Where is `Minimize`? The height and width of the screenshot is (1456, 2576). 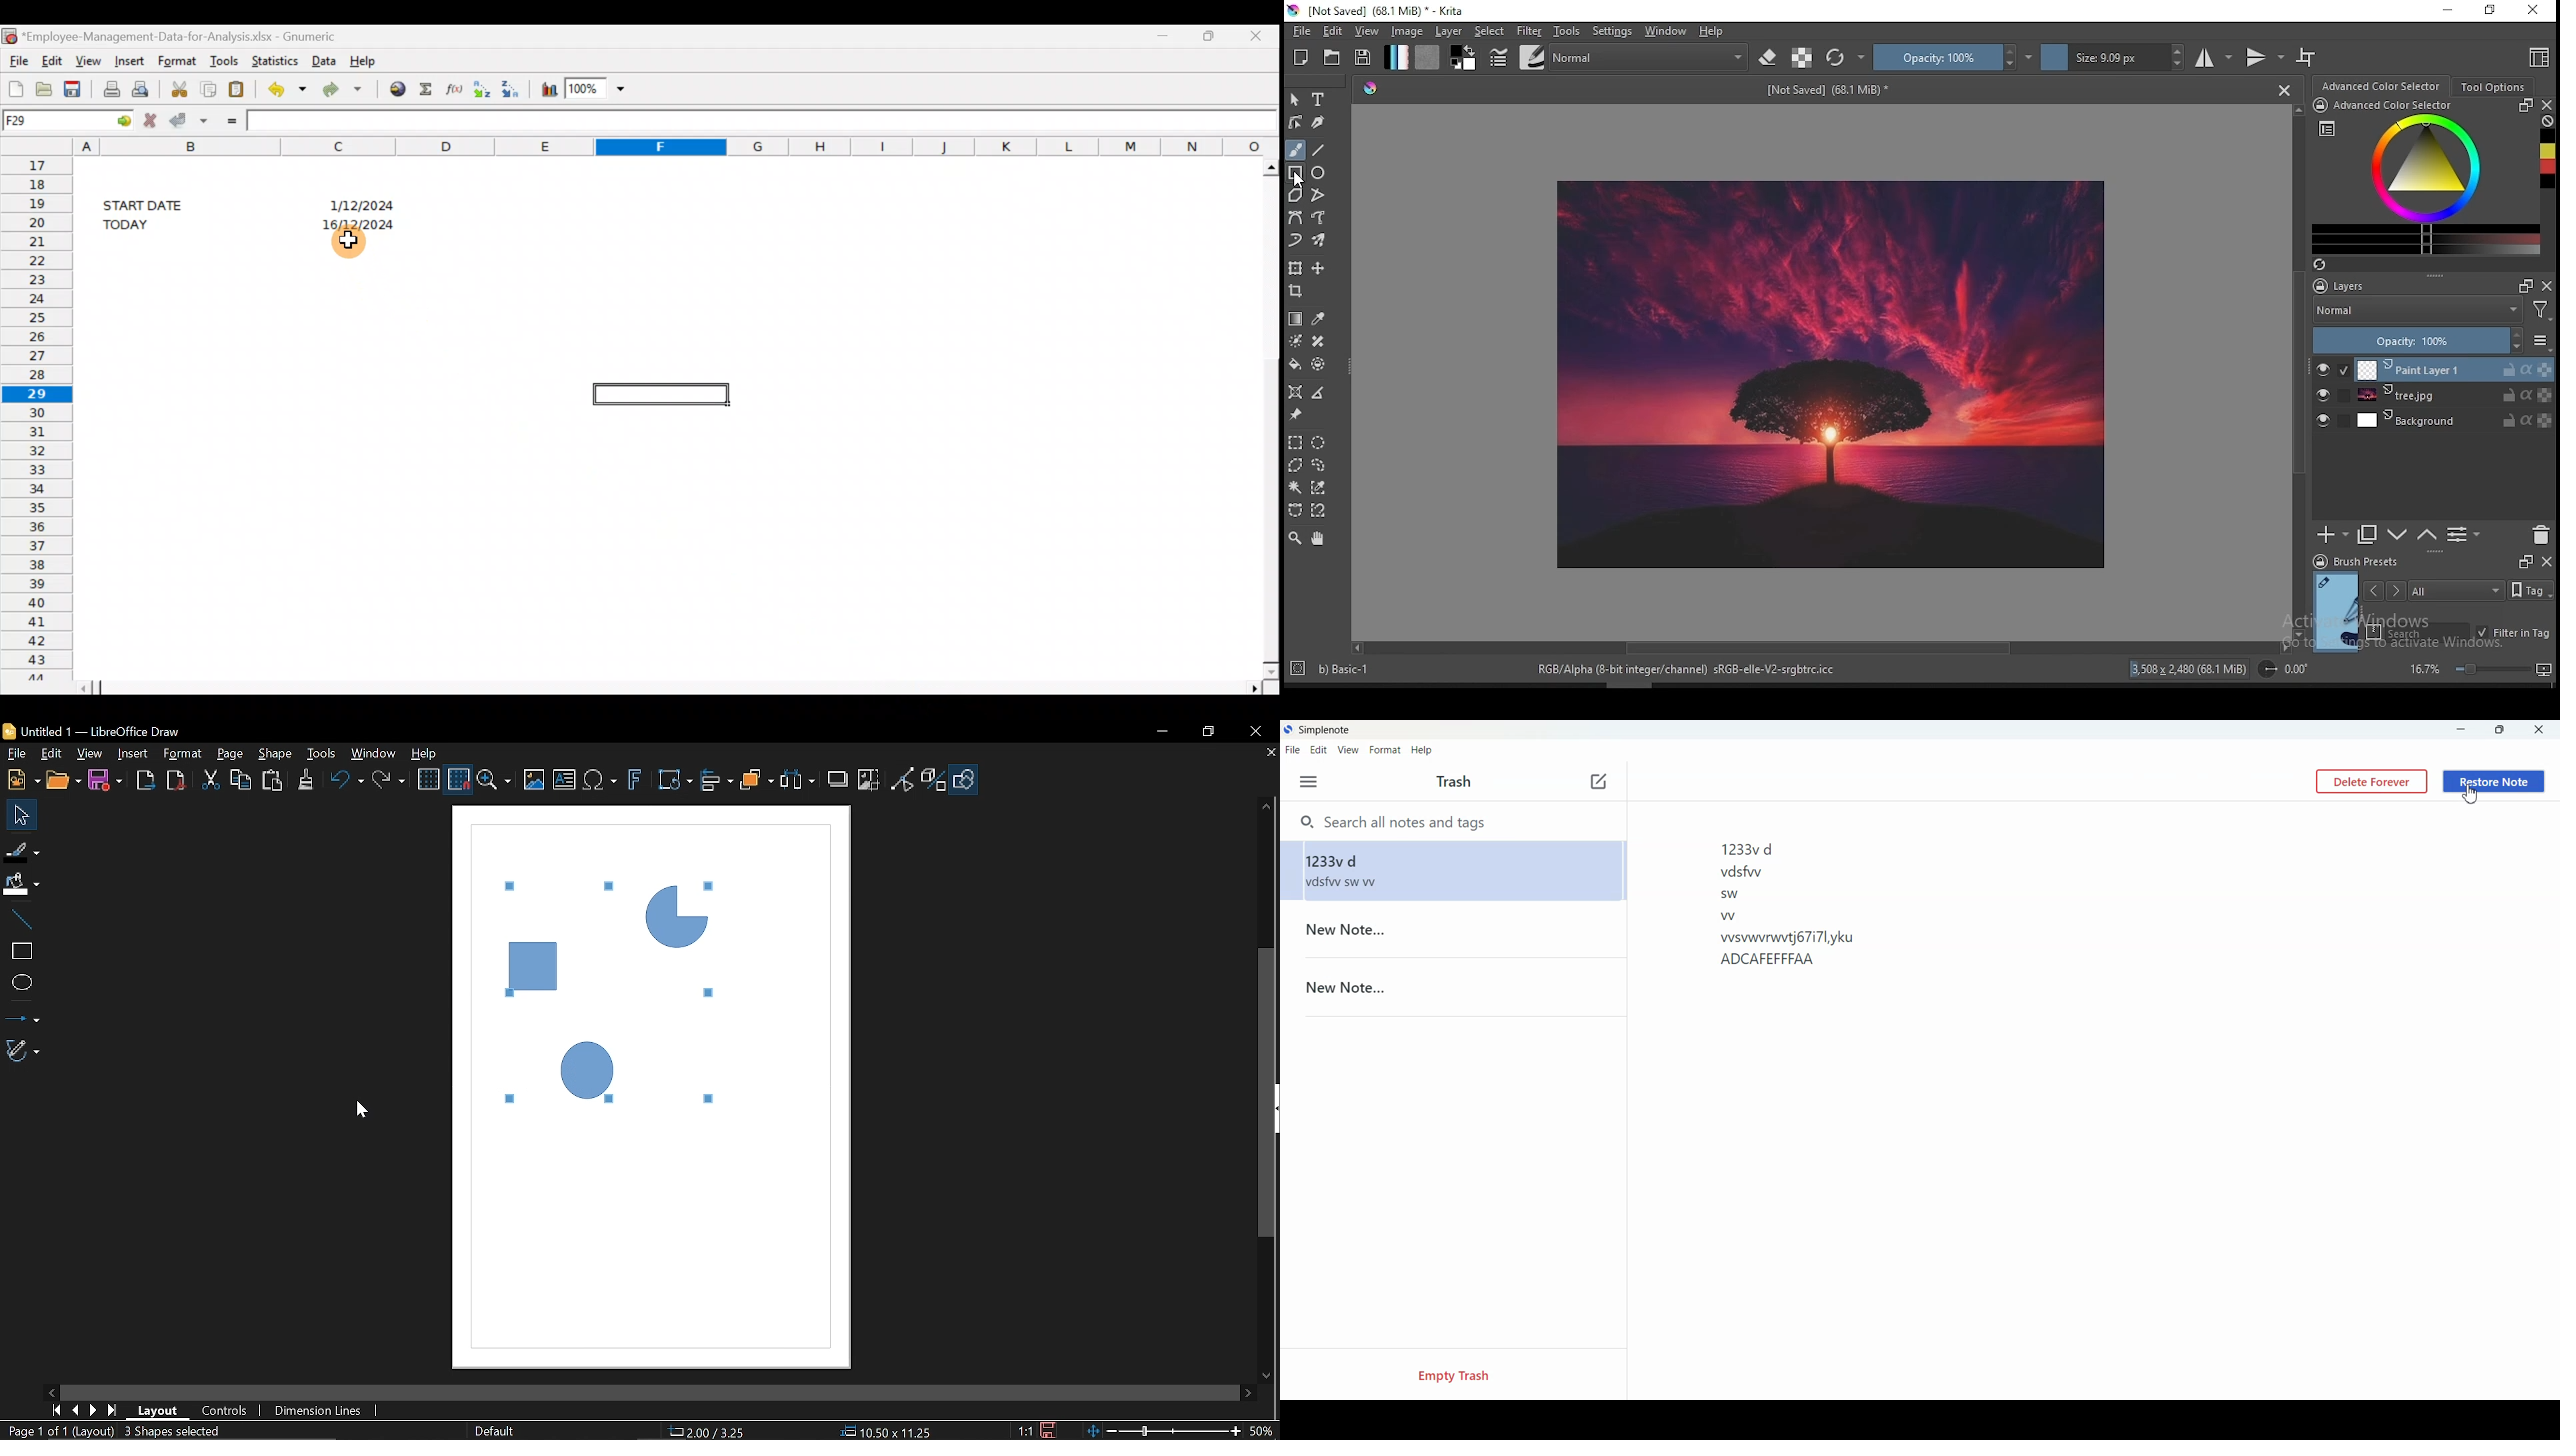 Minimize is located at coordinates (1157, 732).